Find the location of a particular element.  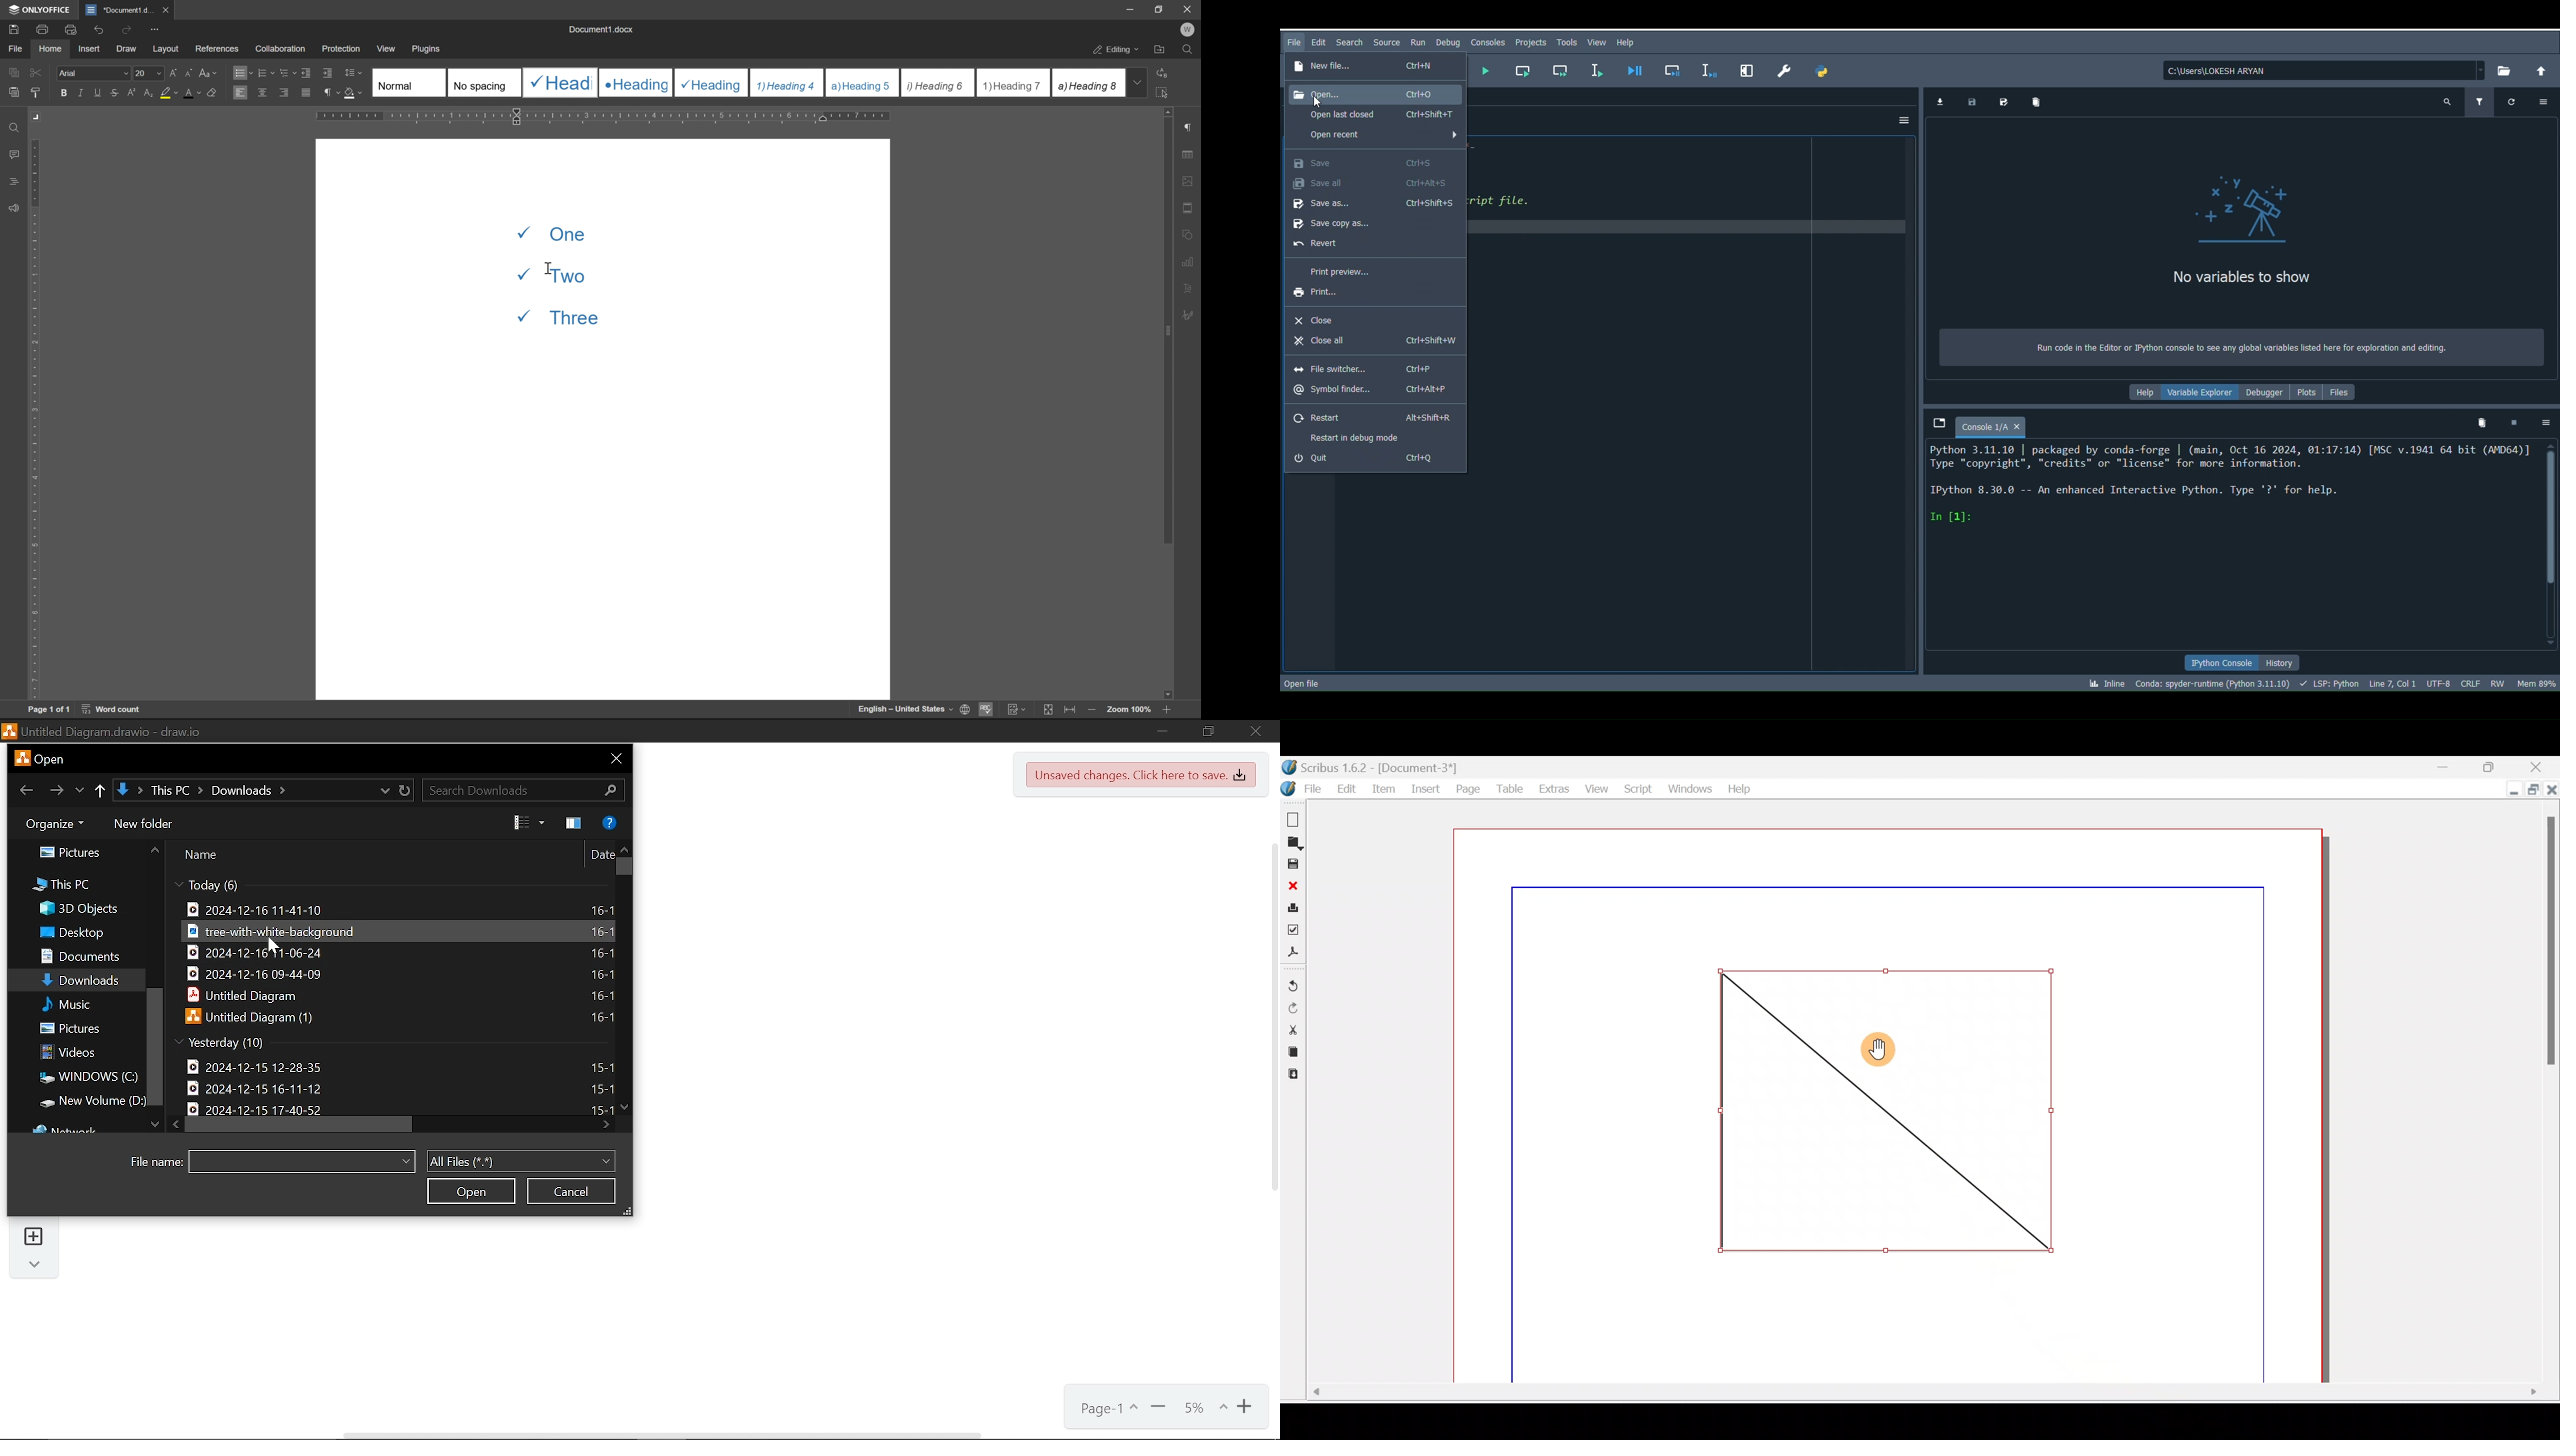

decrement font case is located at coordinates (186, 71).